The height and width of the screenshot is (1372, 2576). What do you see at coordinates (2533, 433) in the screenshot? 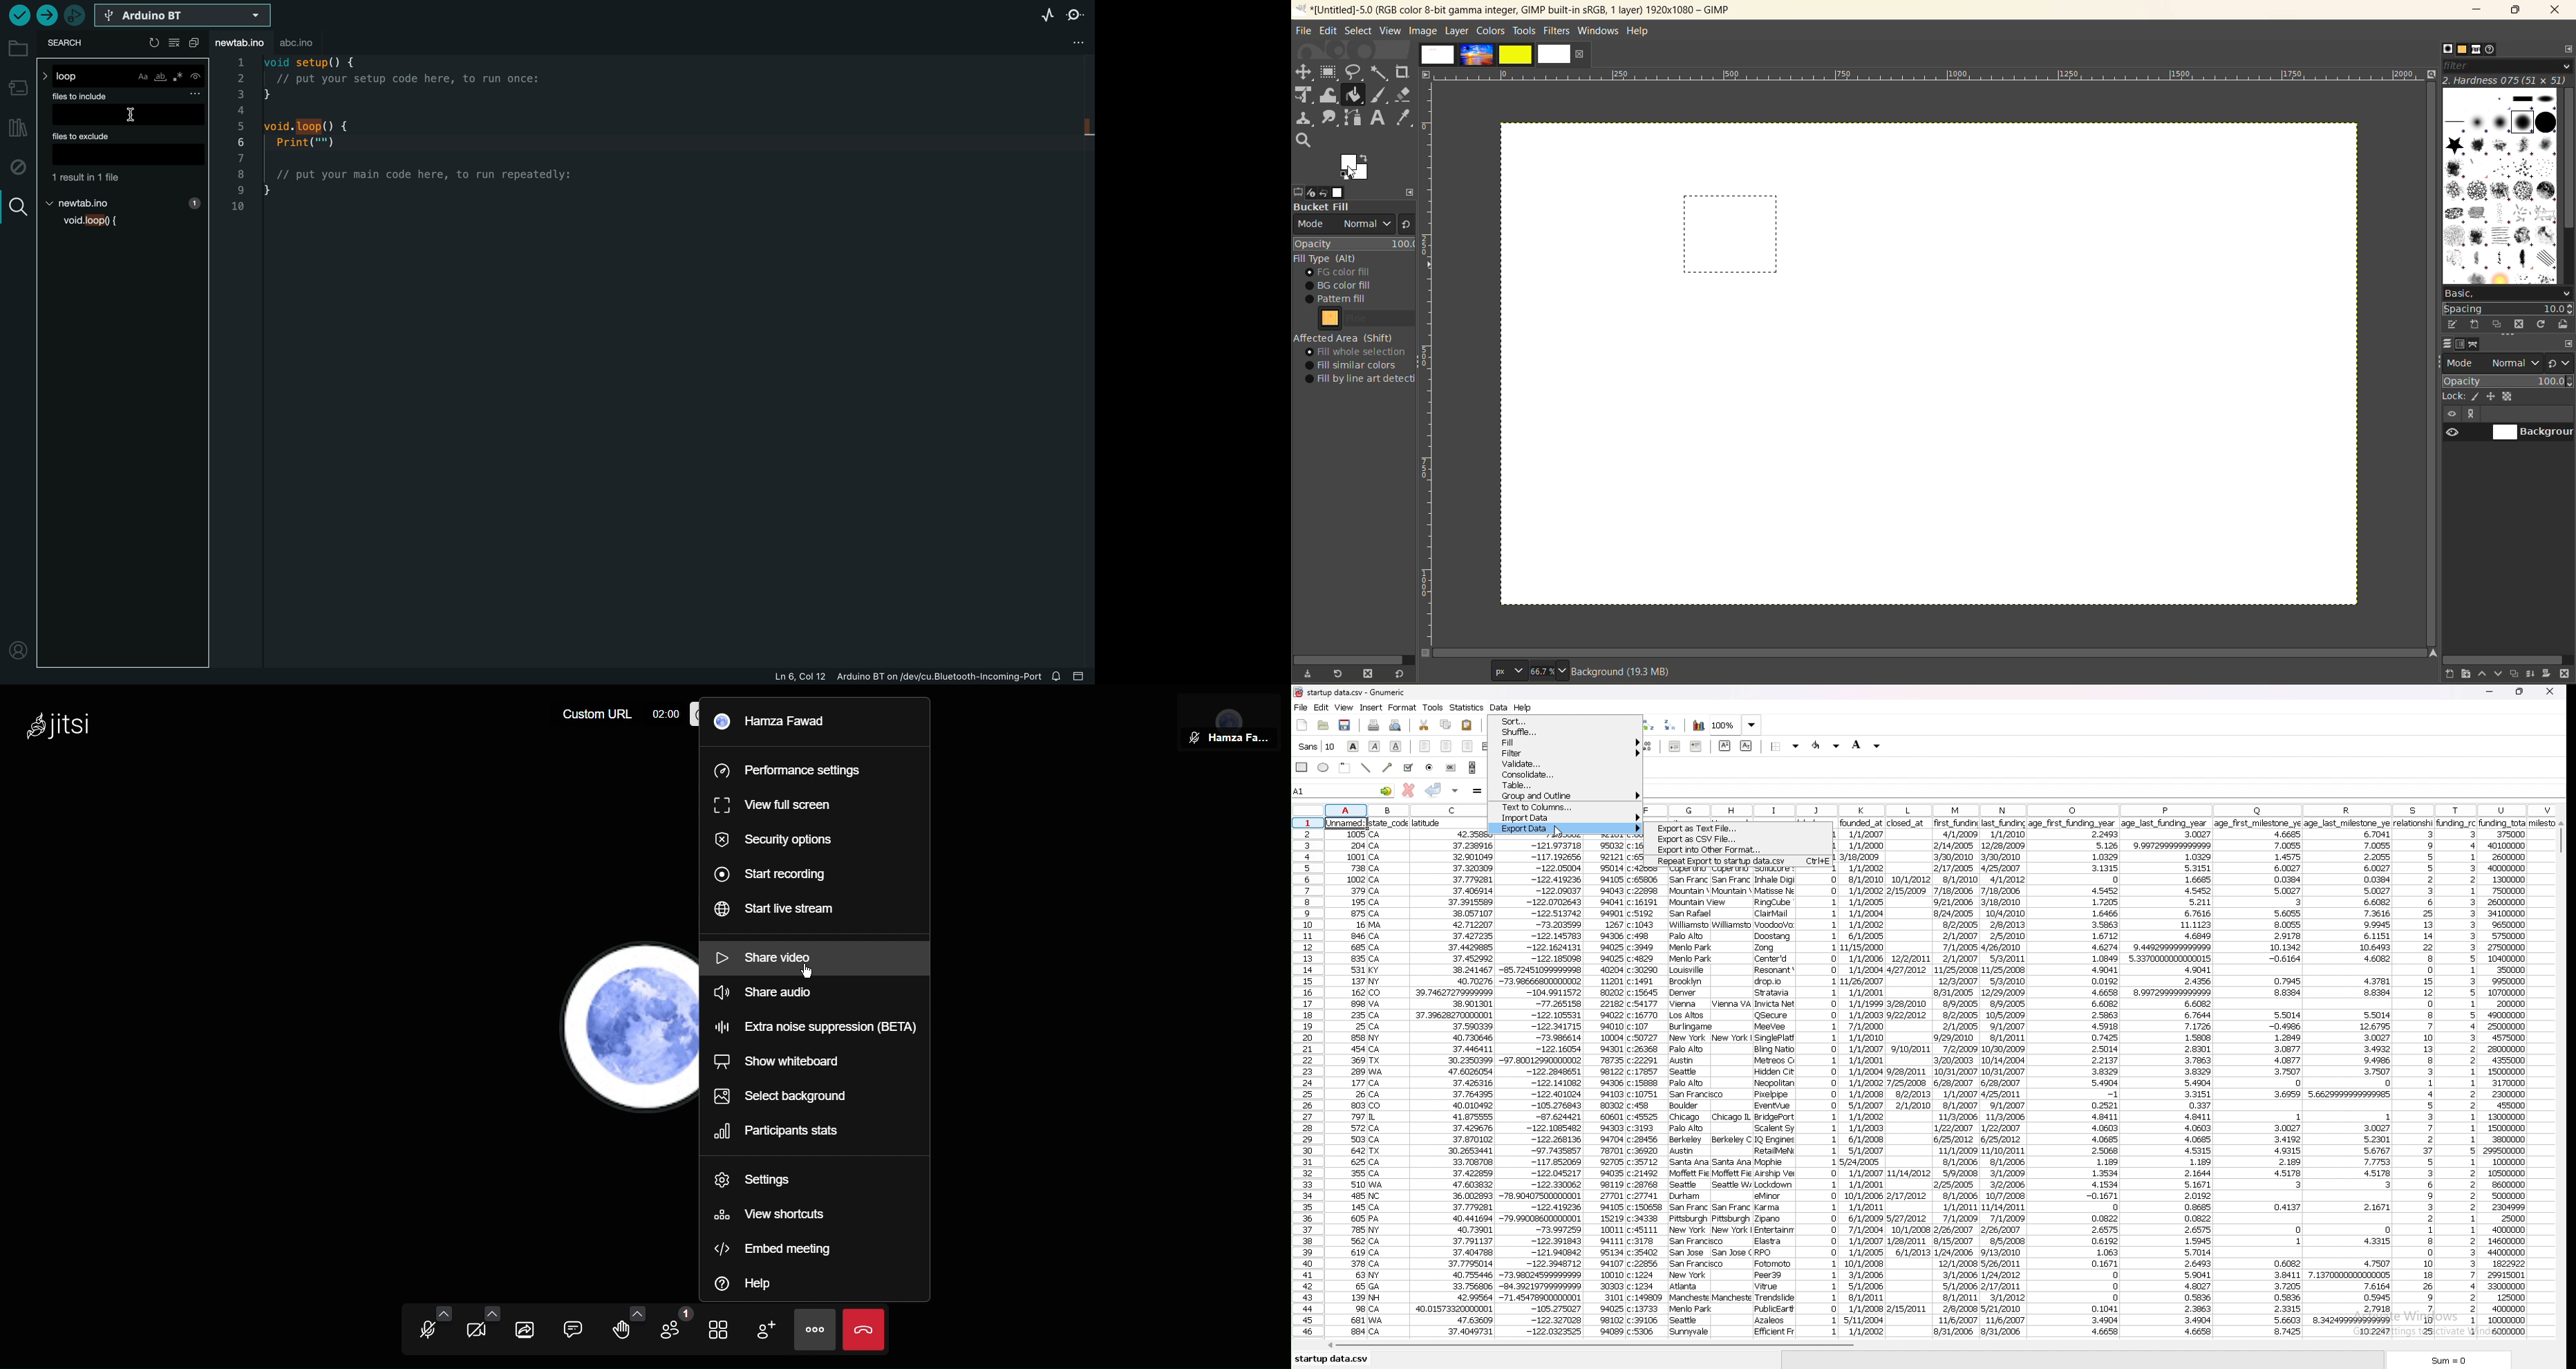
I see `background` at bounding box center [2533, 433].